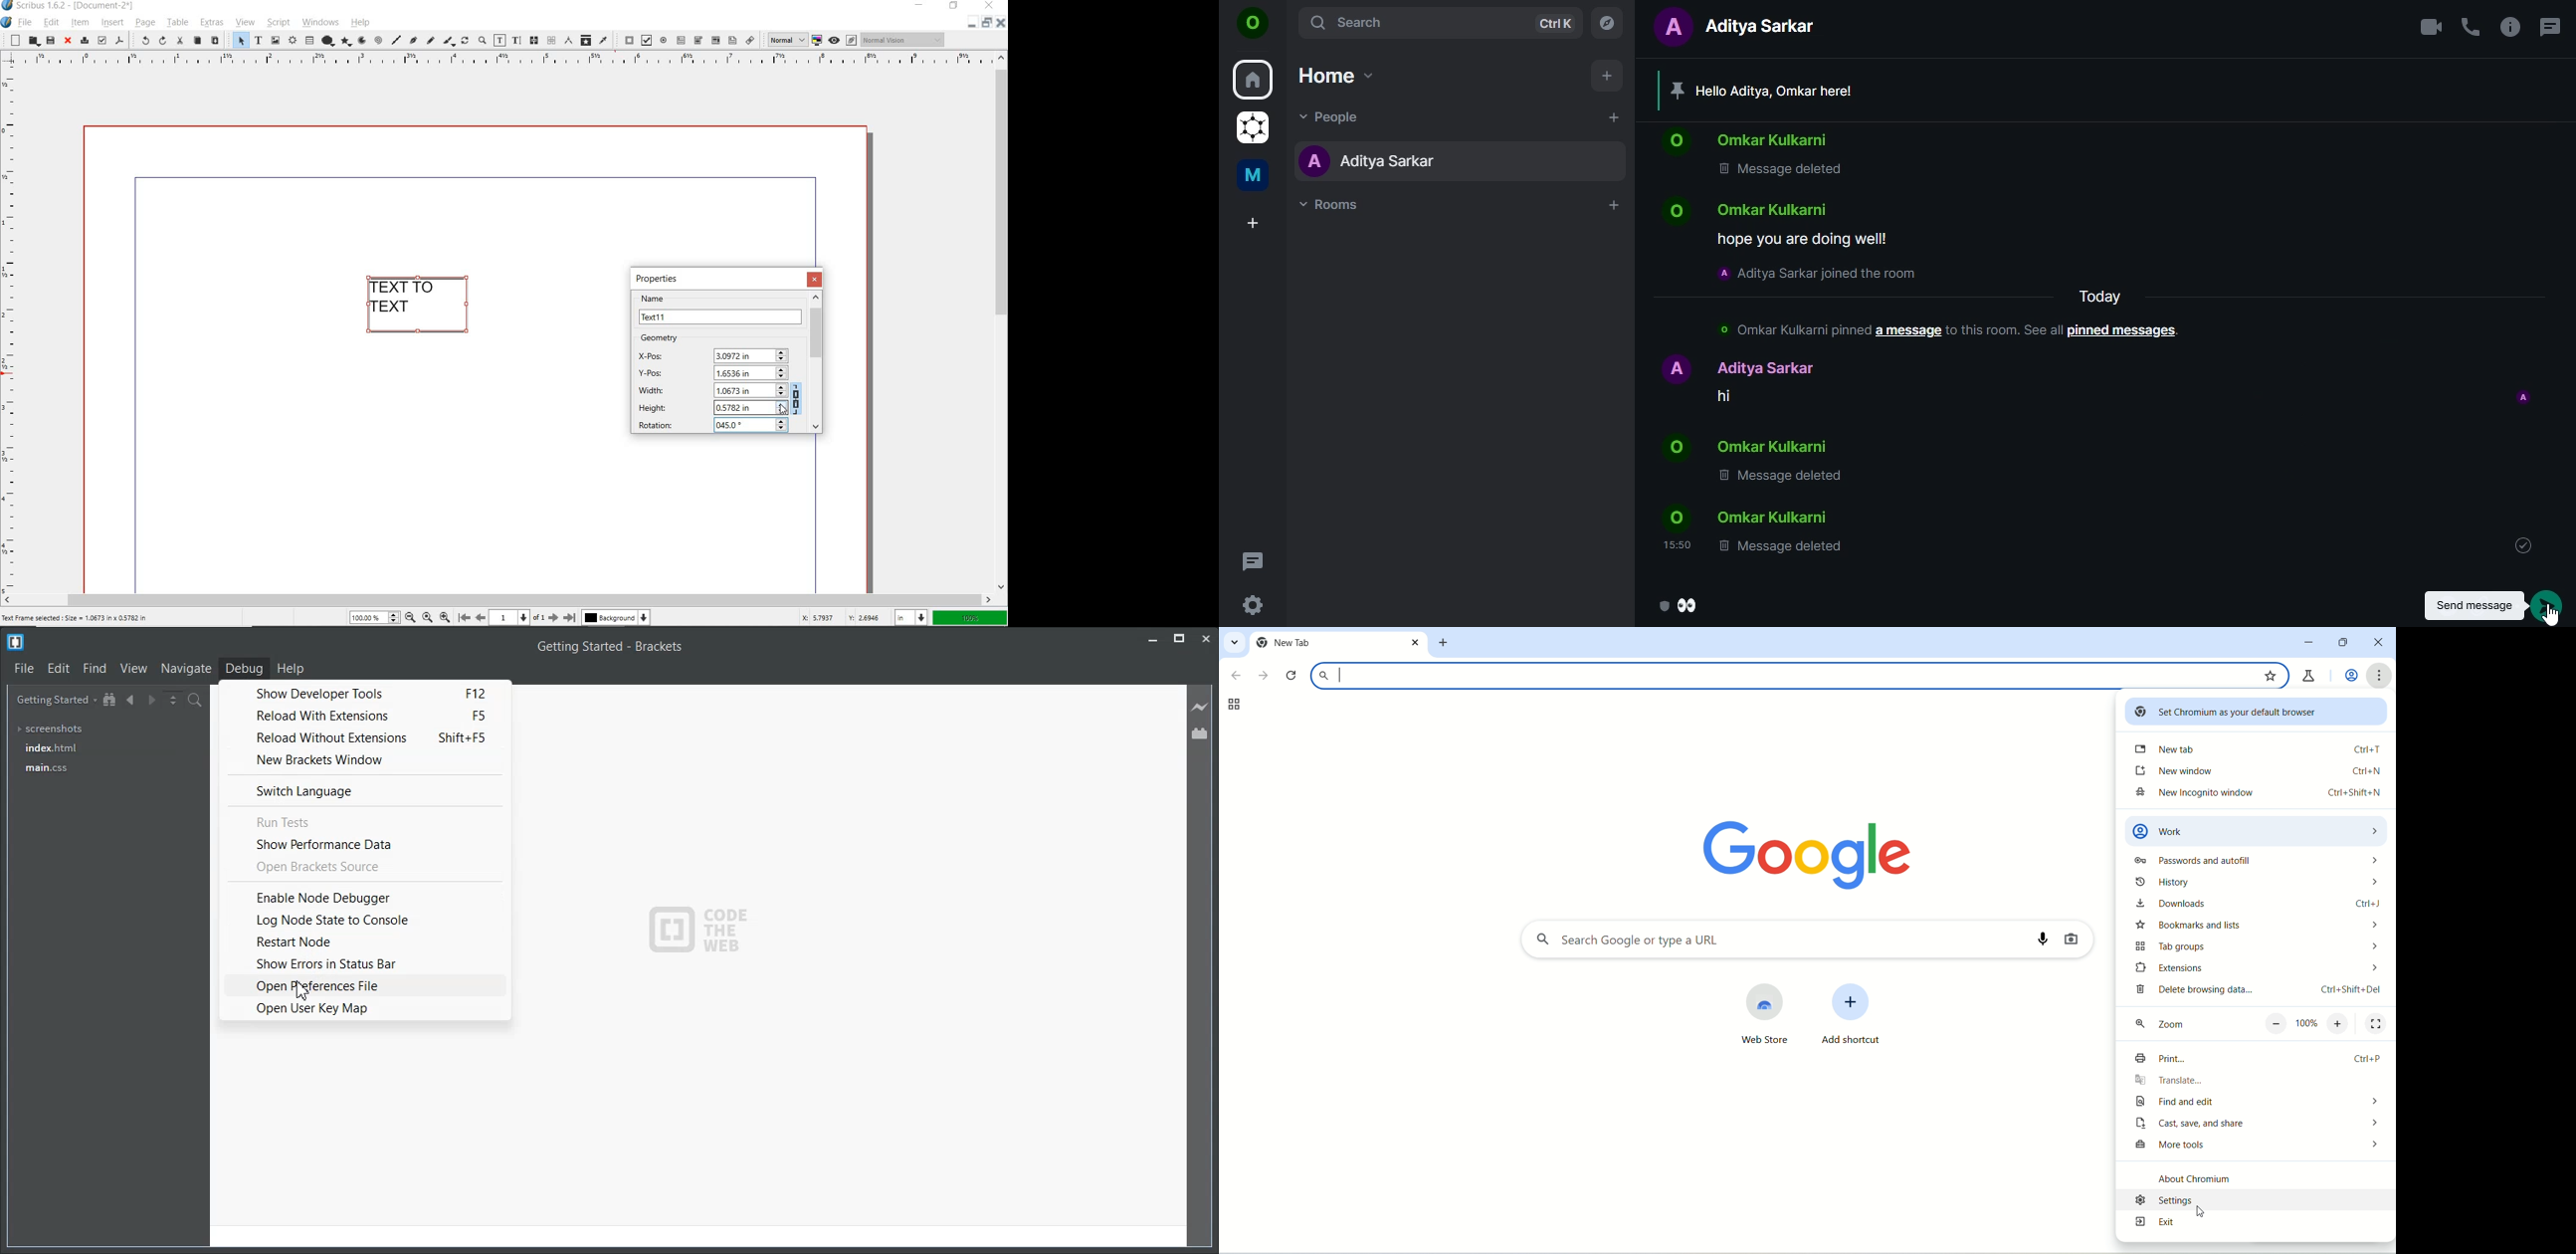 The image size is (2576, 1260). Describe the element at coordinates (2250, 1225) in the screenshot. I see `exit` at that location.